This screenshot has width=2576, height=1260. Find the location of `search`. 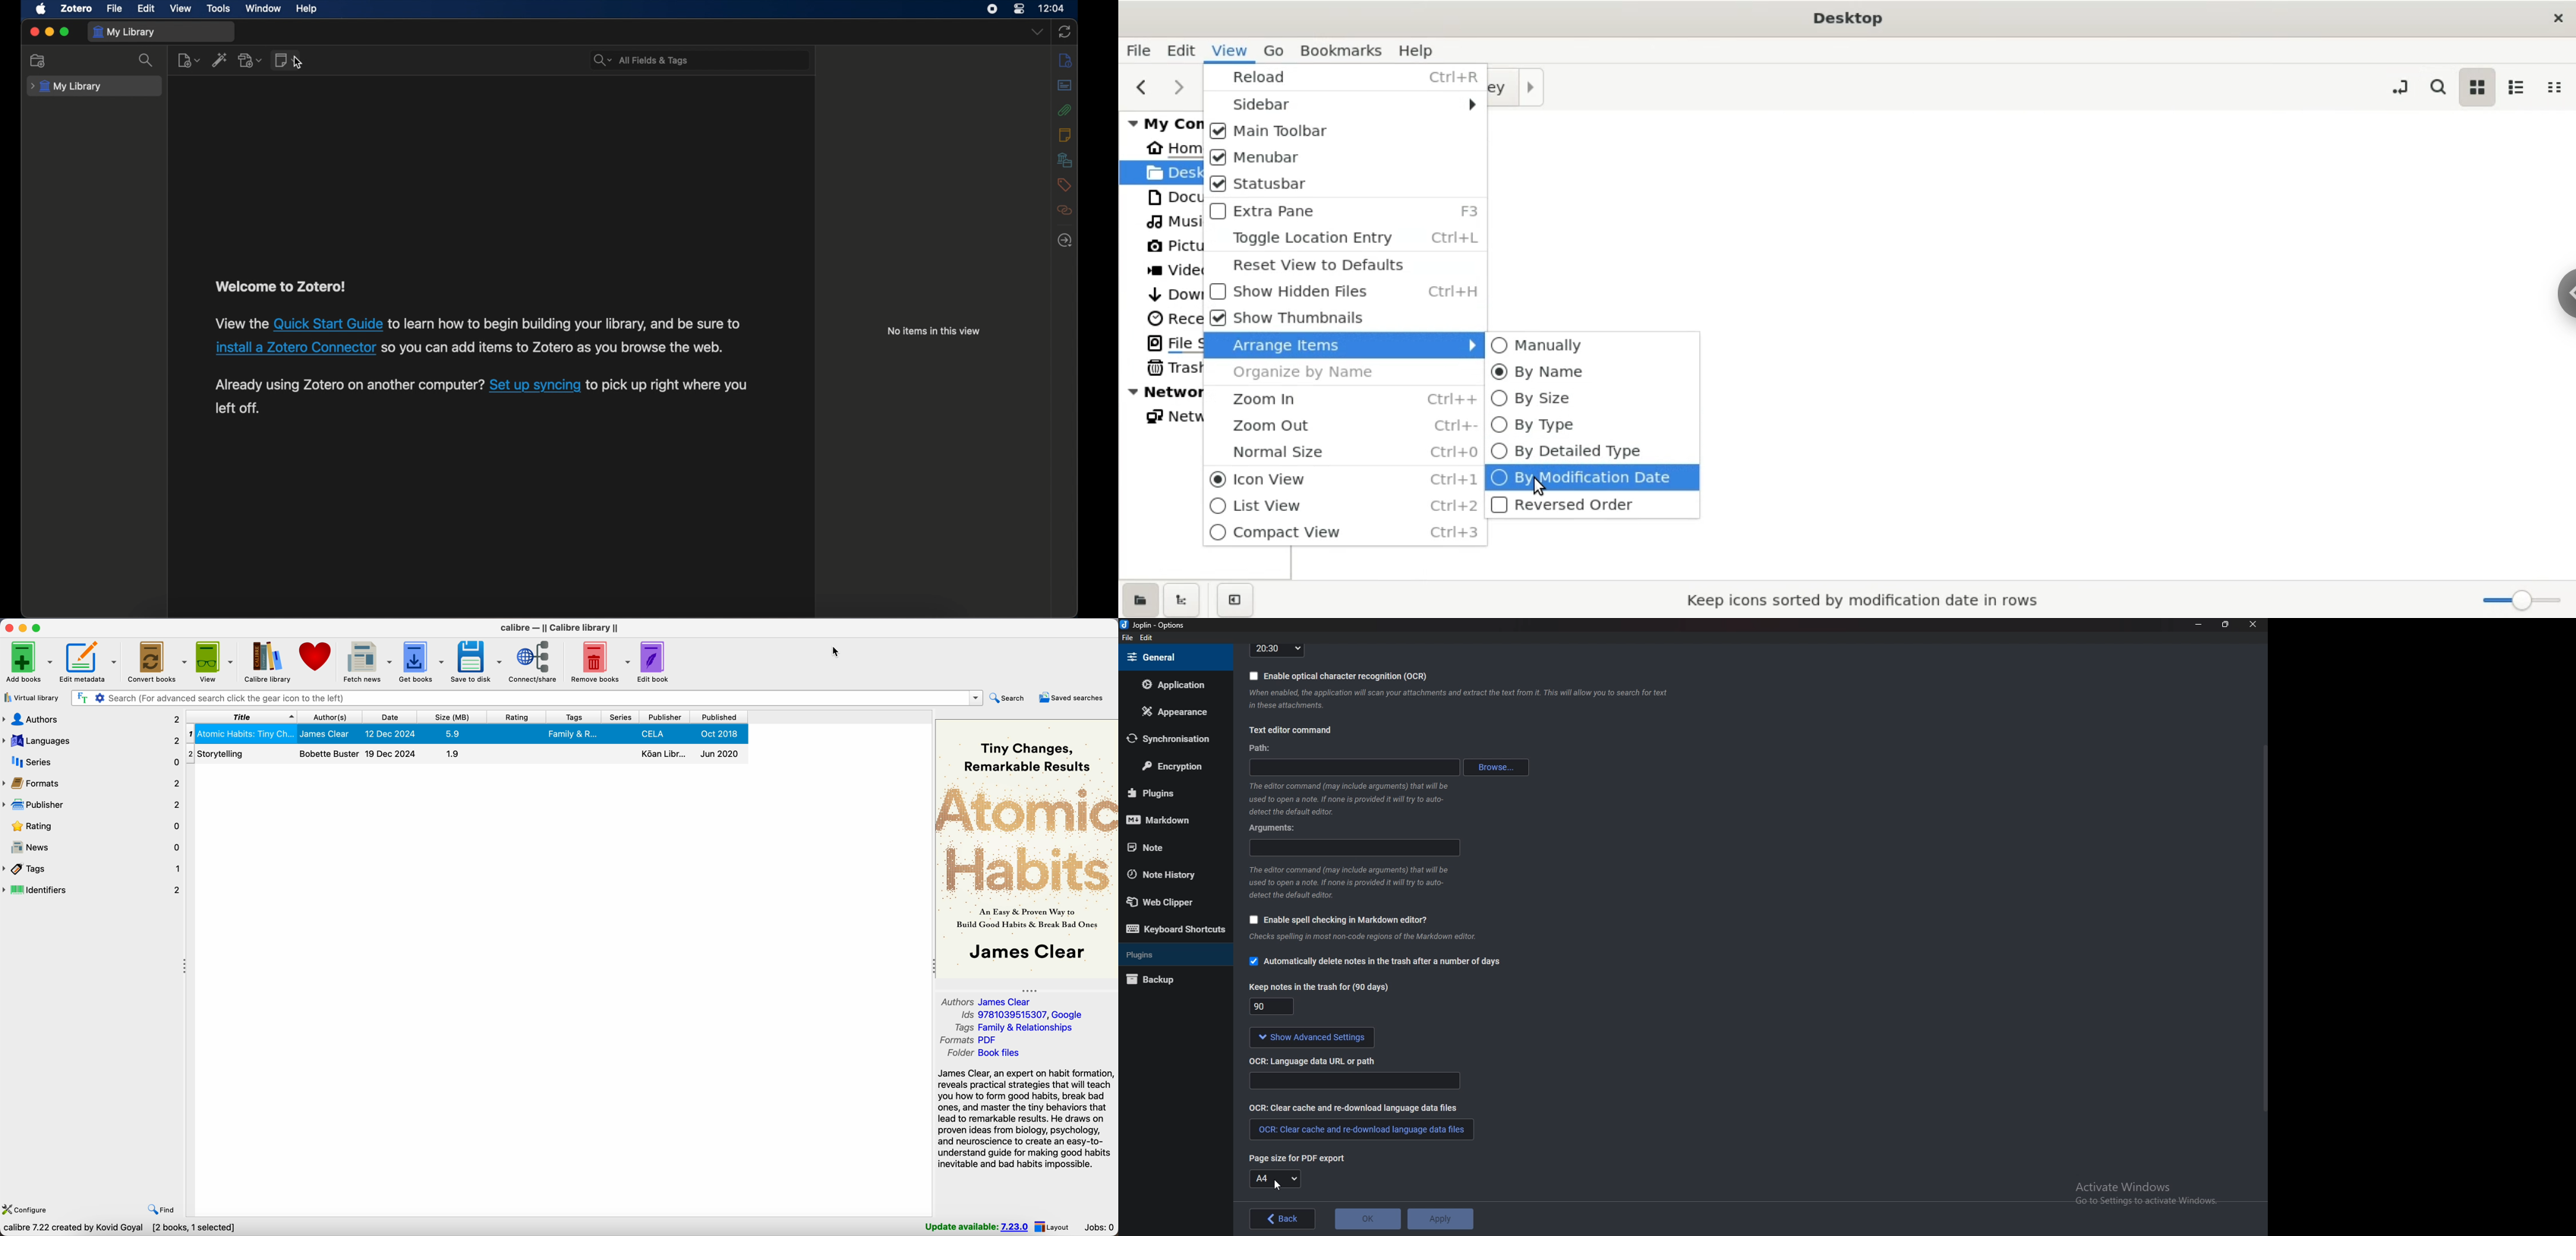

search is located at coordinates (146, 61).